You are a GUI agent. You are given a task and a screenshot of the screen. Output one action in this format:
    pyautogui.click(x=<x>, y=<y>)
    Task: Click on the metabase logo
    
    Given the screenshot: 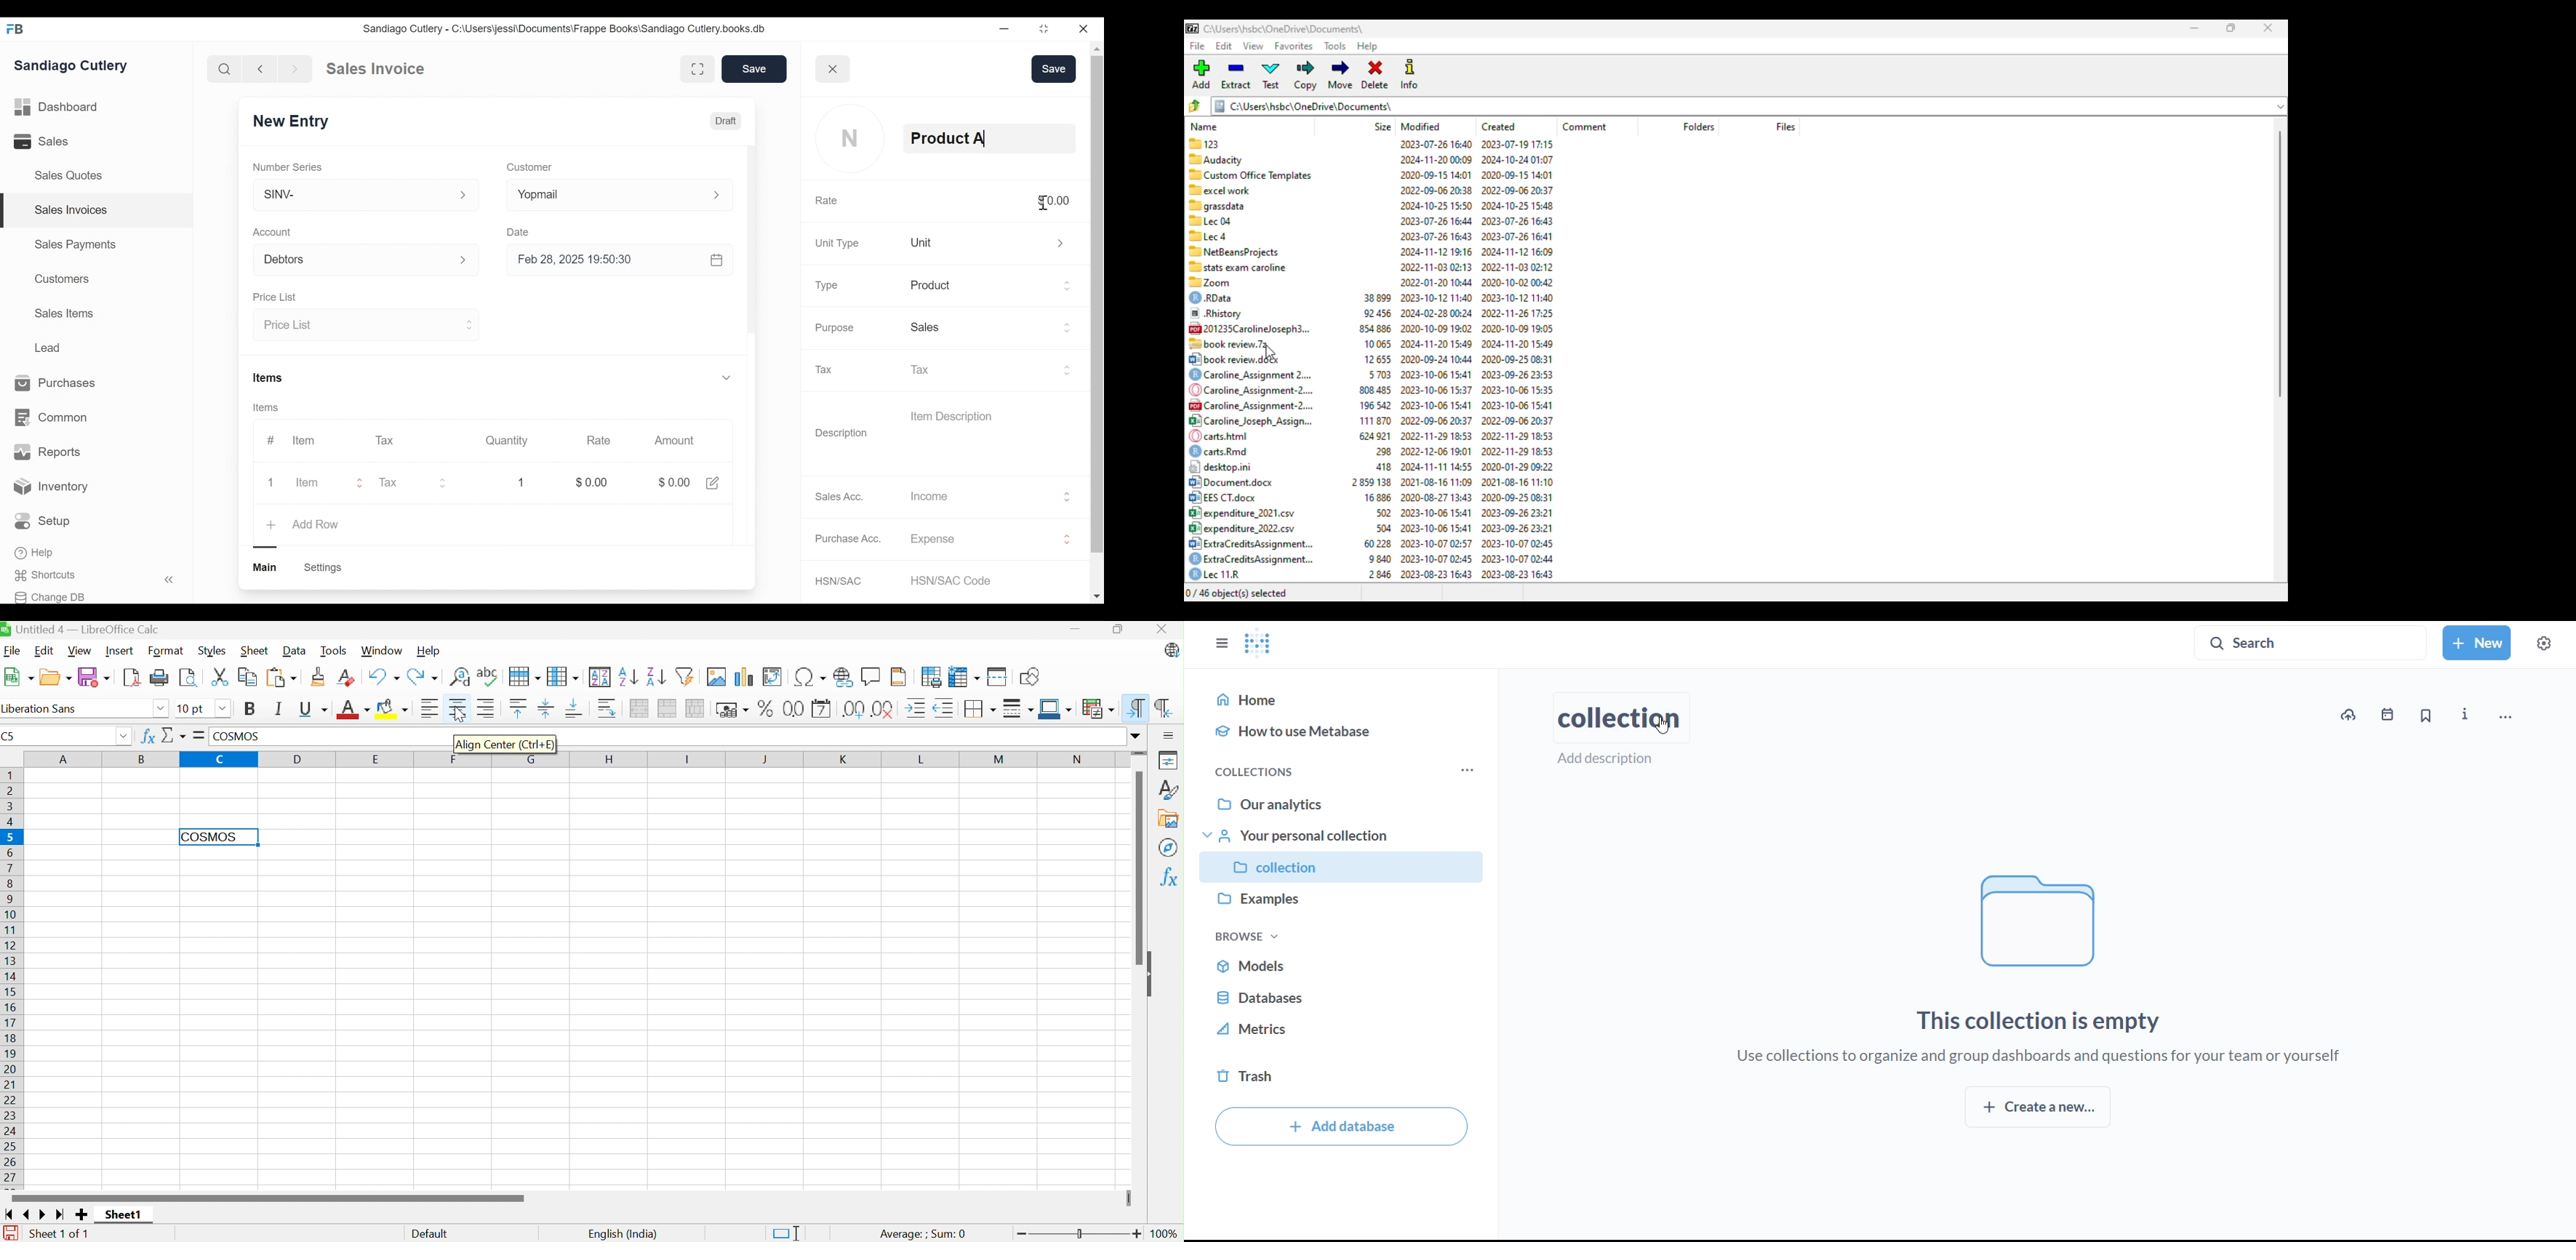 What is the action you would take?
    pyautogui.click(x=1259, y=643)
    